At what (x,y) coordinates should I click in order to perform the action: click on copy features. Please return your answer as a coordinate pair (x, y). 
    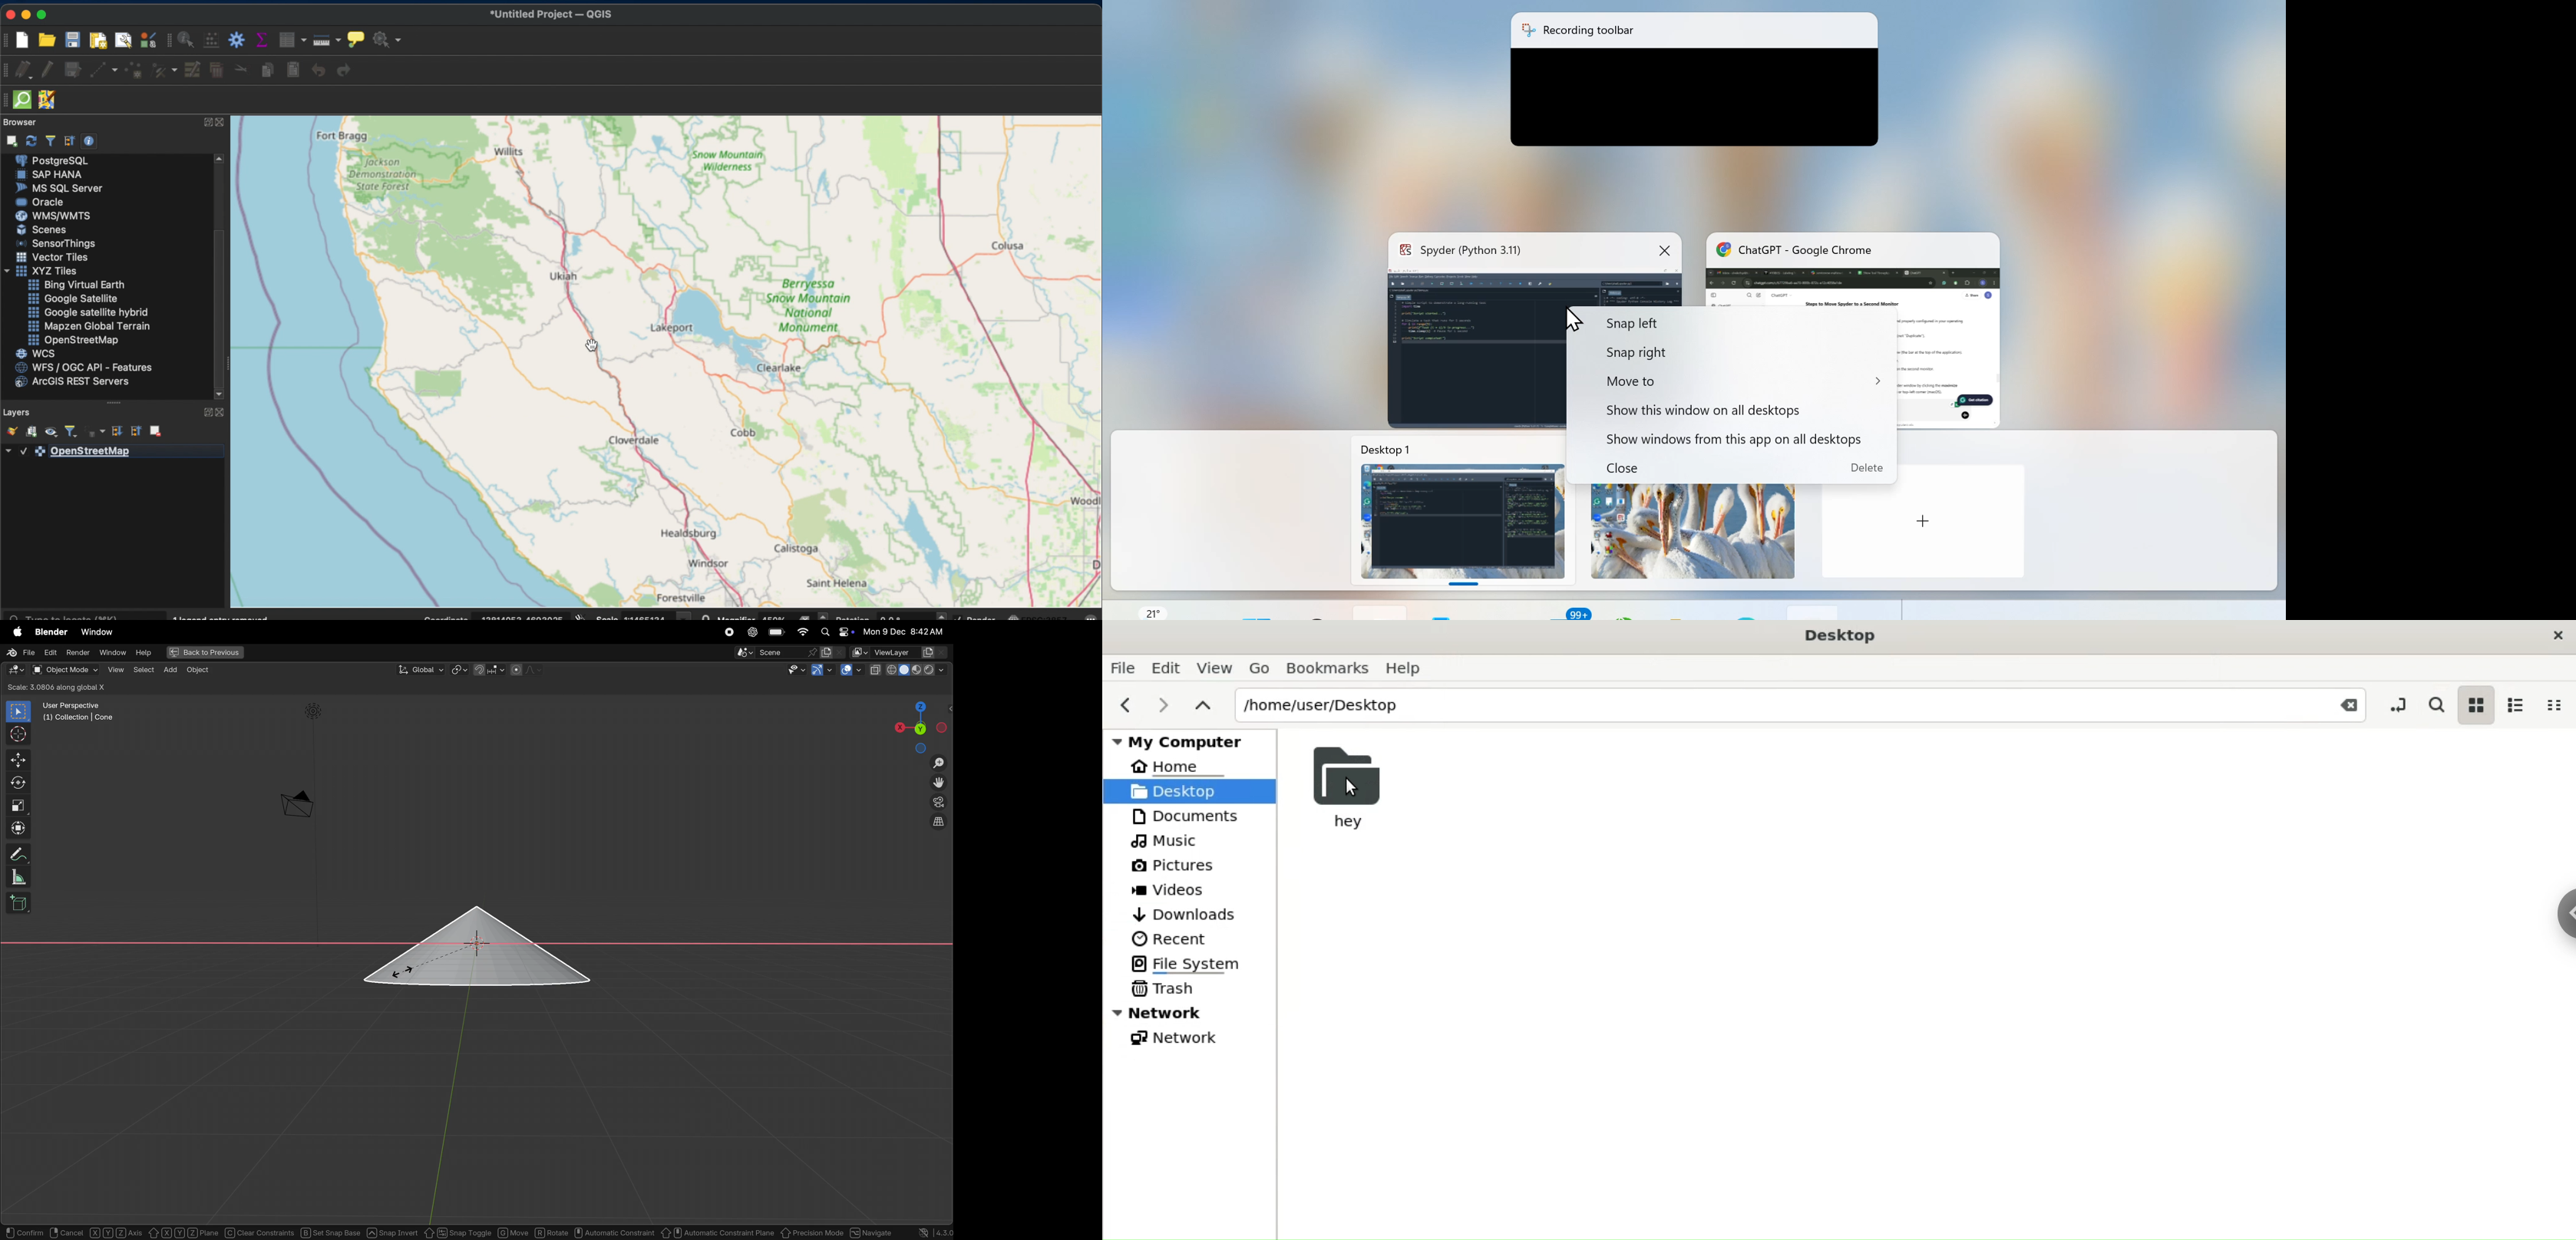
    Looking at the image, I should click on (269, 70).